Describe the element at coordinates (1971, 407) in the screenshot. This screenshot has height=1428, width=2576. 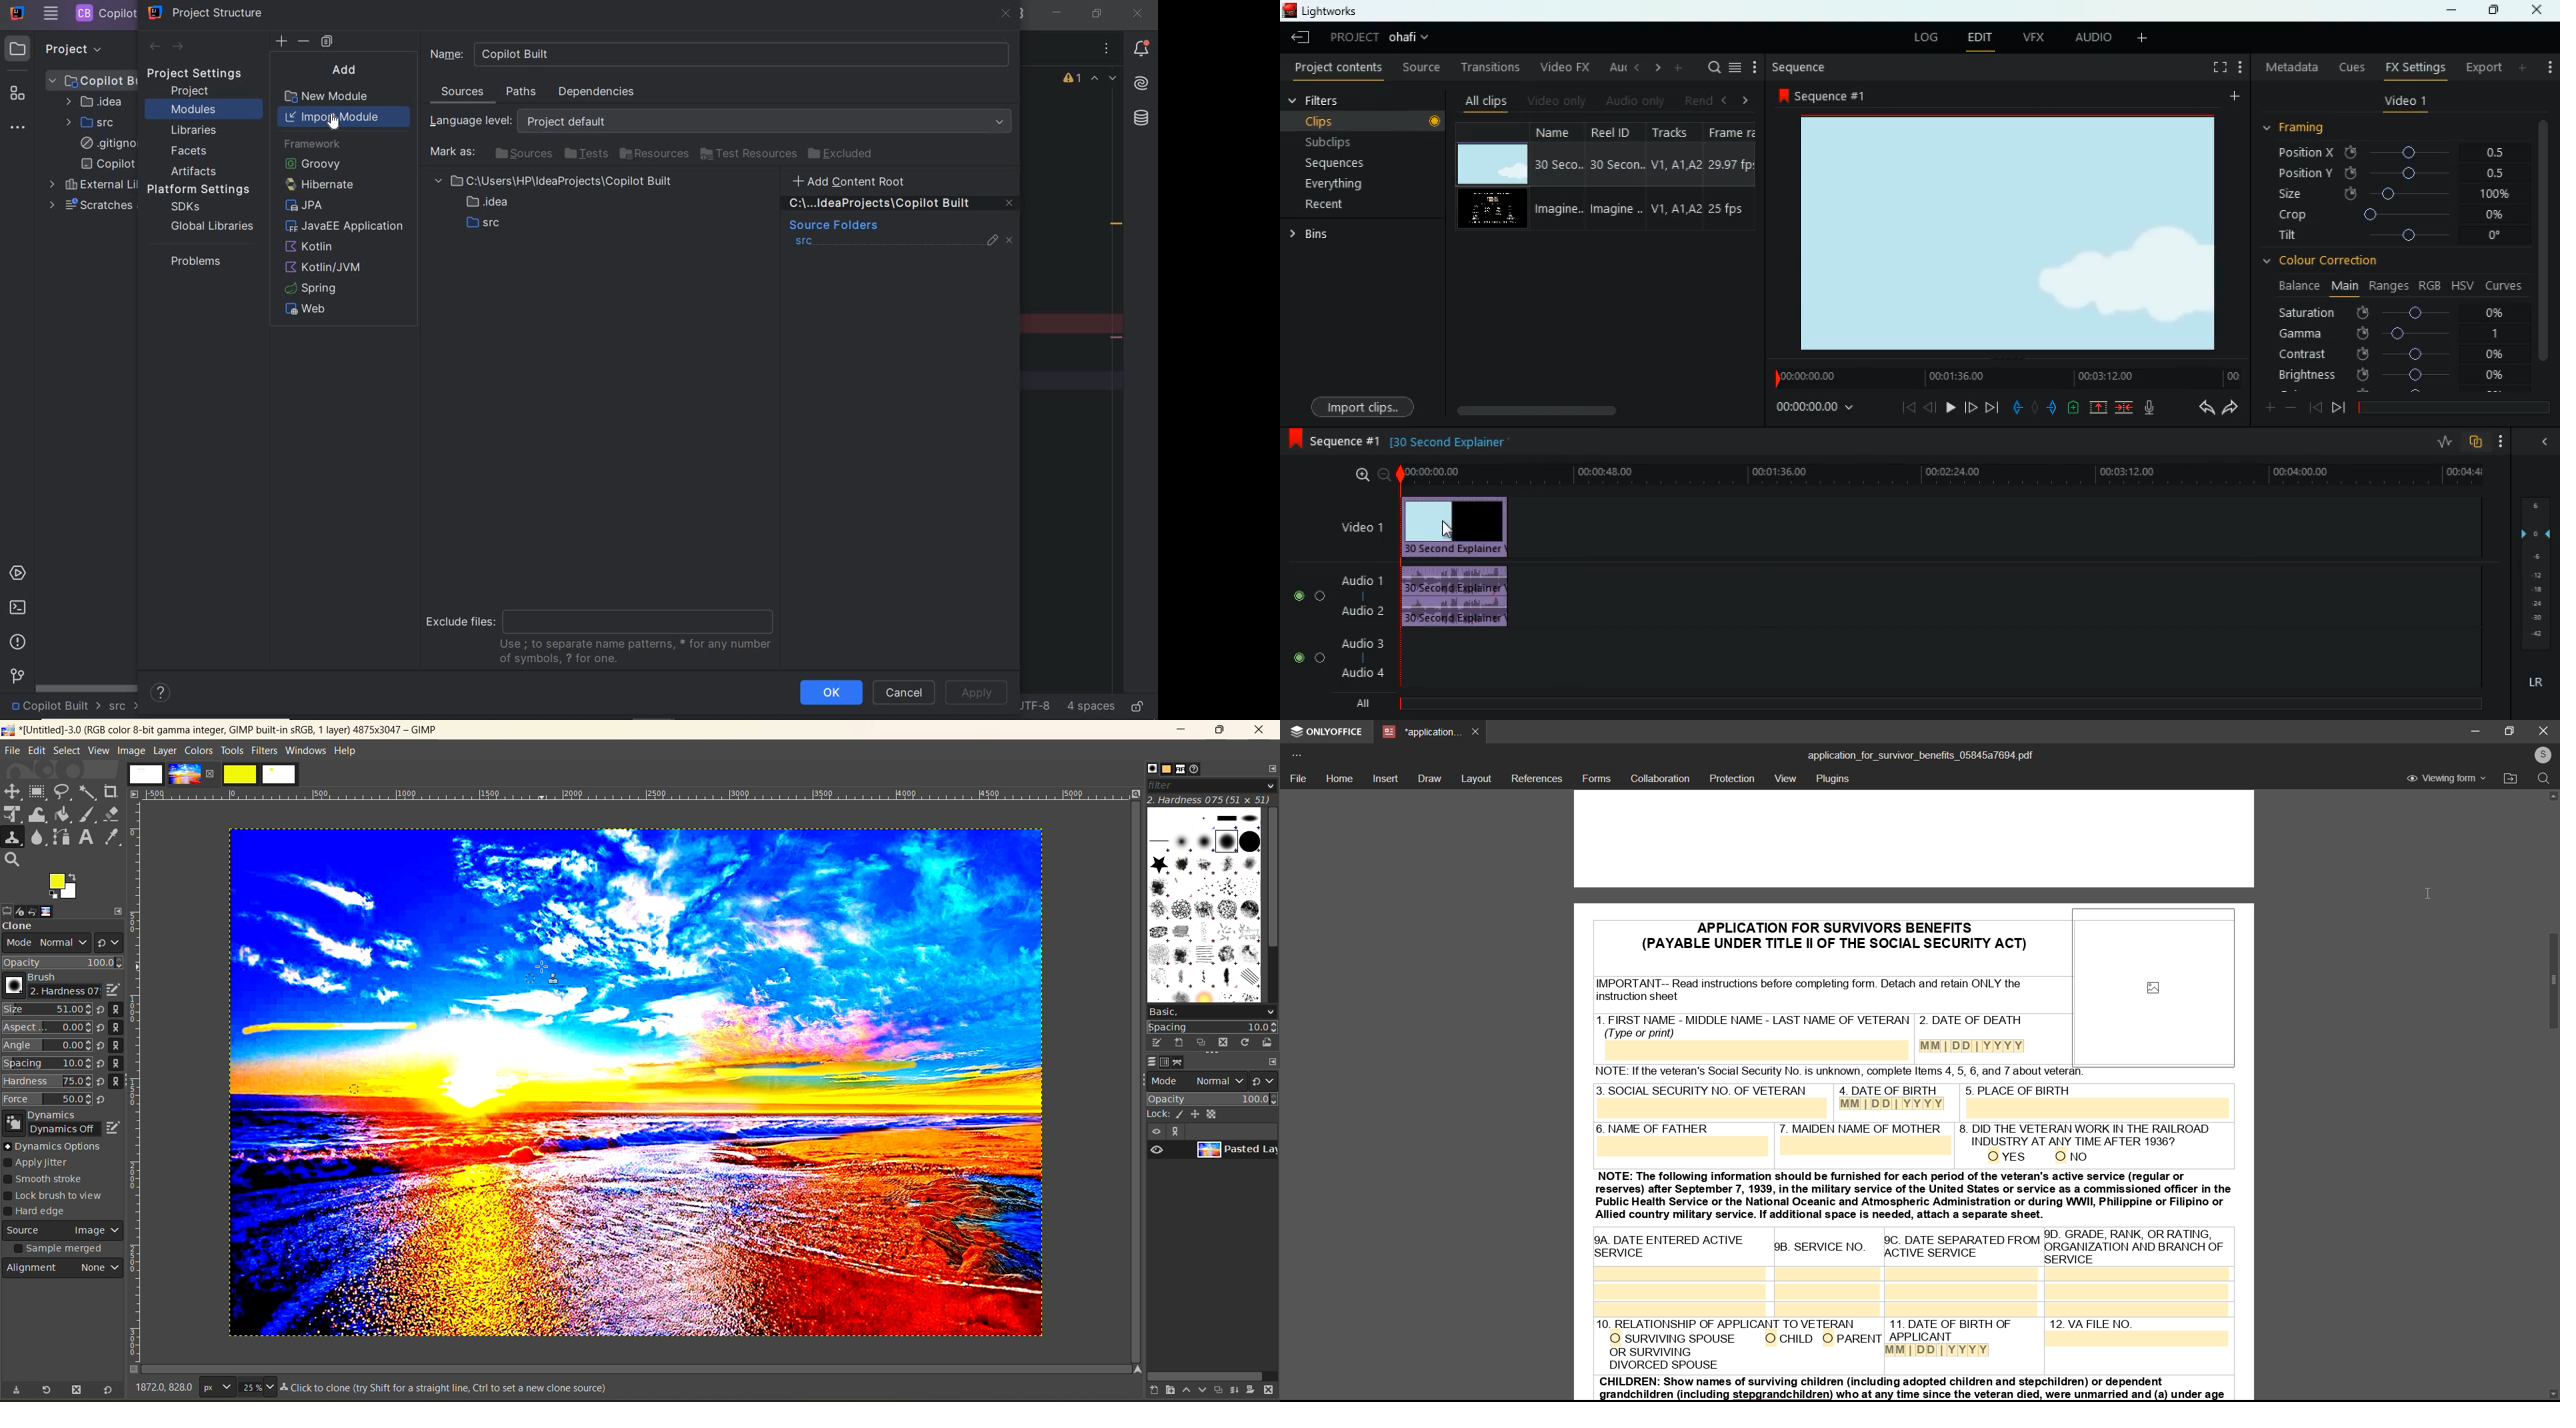
I see `forward` at that location.